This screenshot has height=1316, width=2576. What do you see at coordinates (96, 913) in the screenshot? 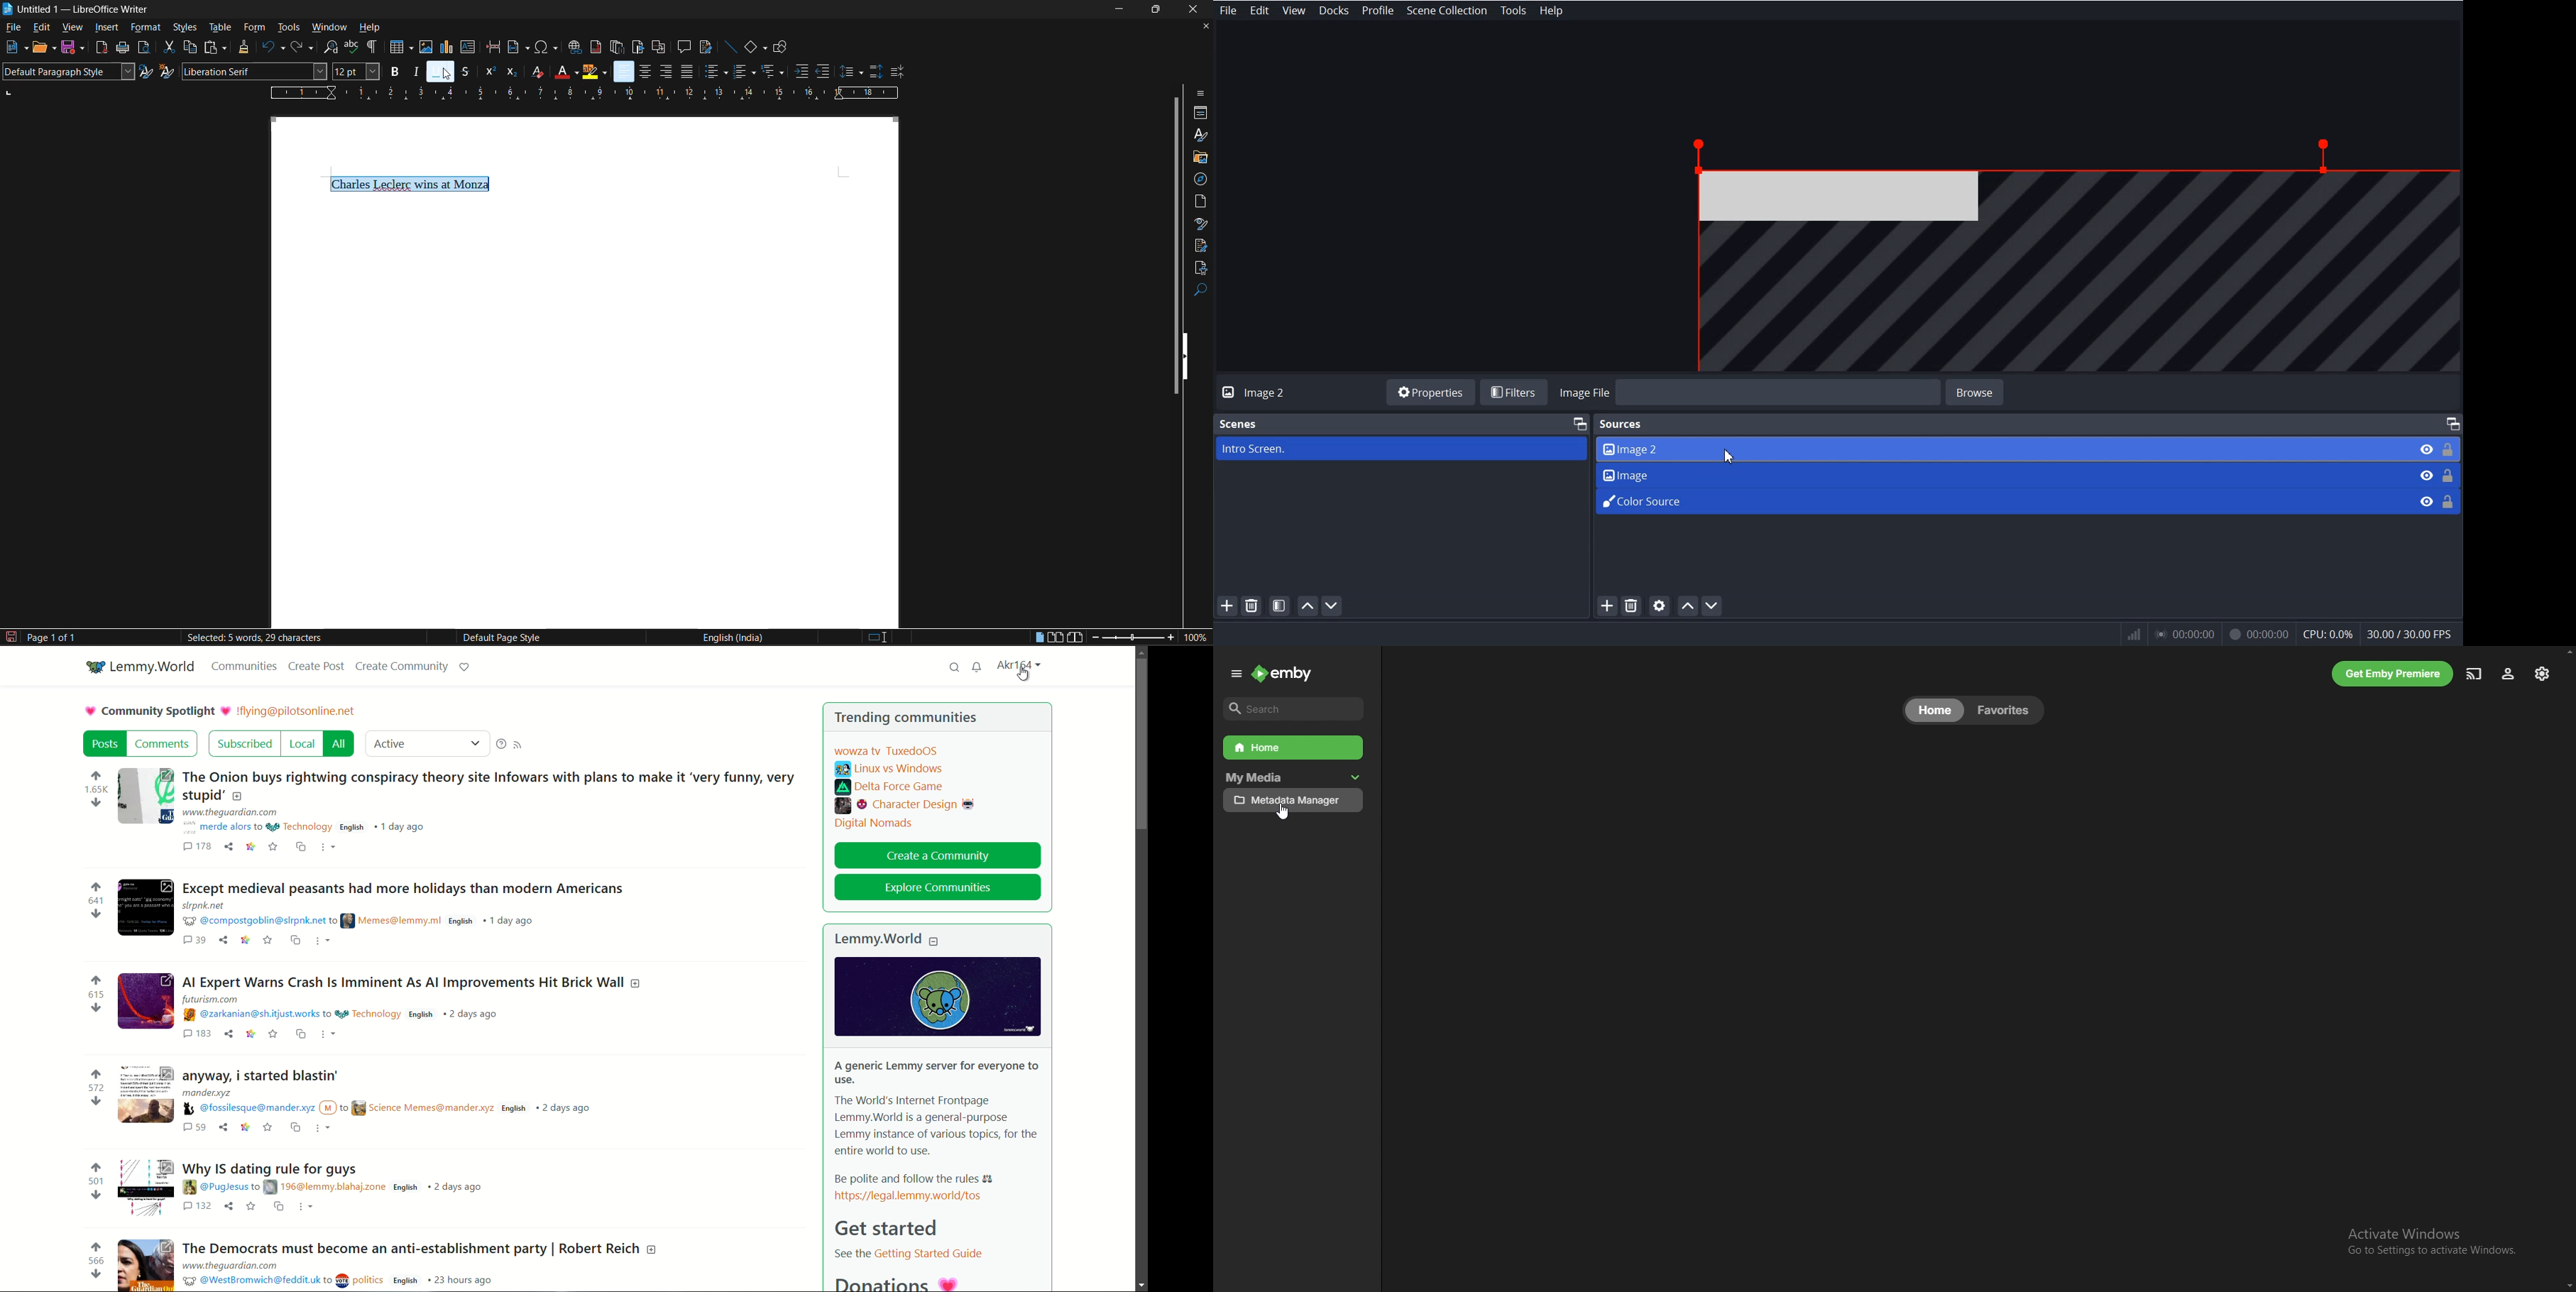
I see `downvote` at bounding box center [96, 913].